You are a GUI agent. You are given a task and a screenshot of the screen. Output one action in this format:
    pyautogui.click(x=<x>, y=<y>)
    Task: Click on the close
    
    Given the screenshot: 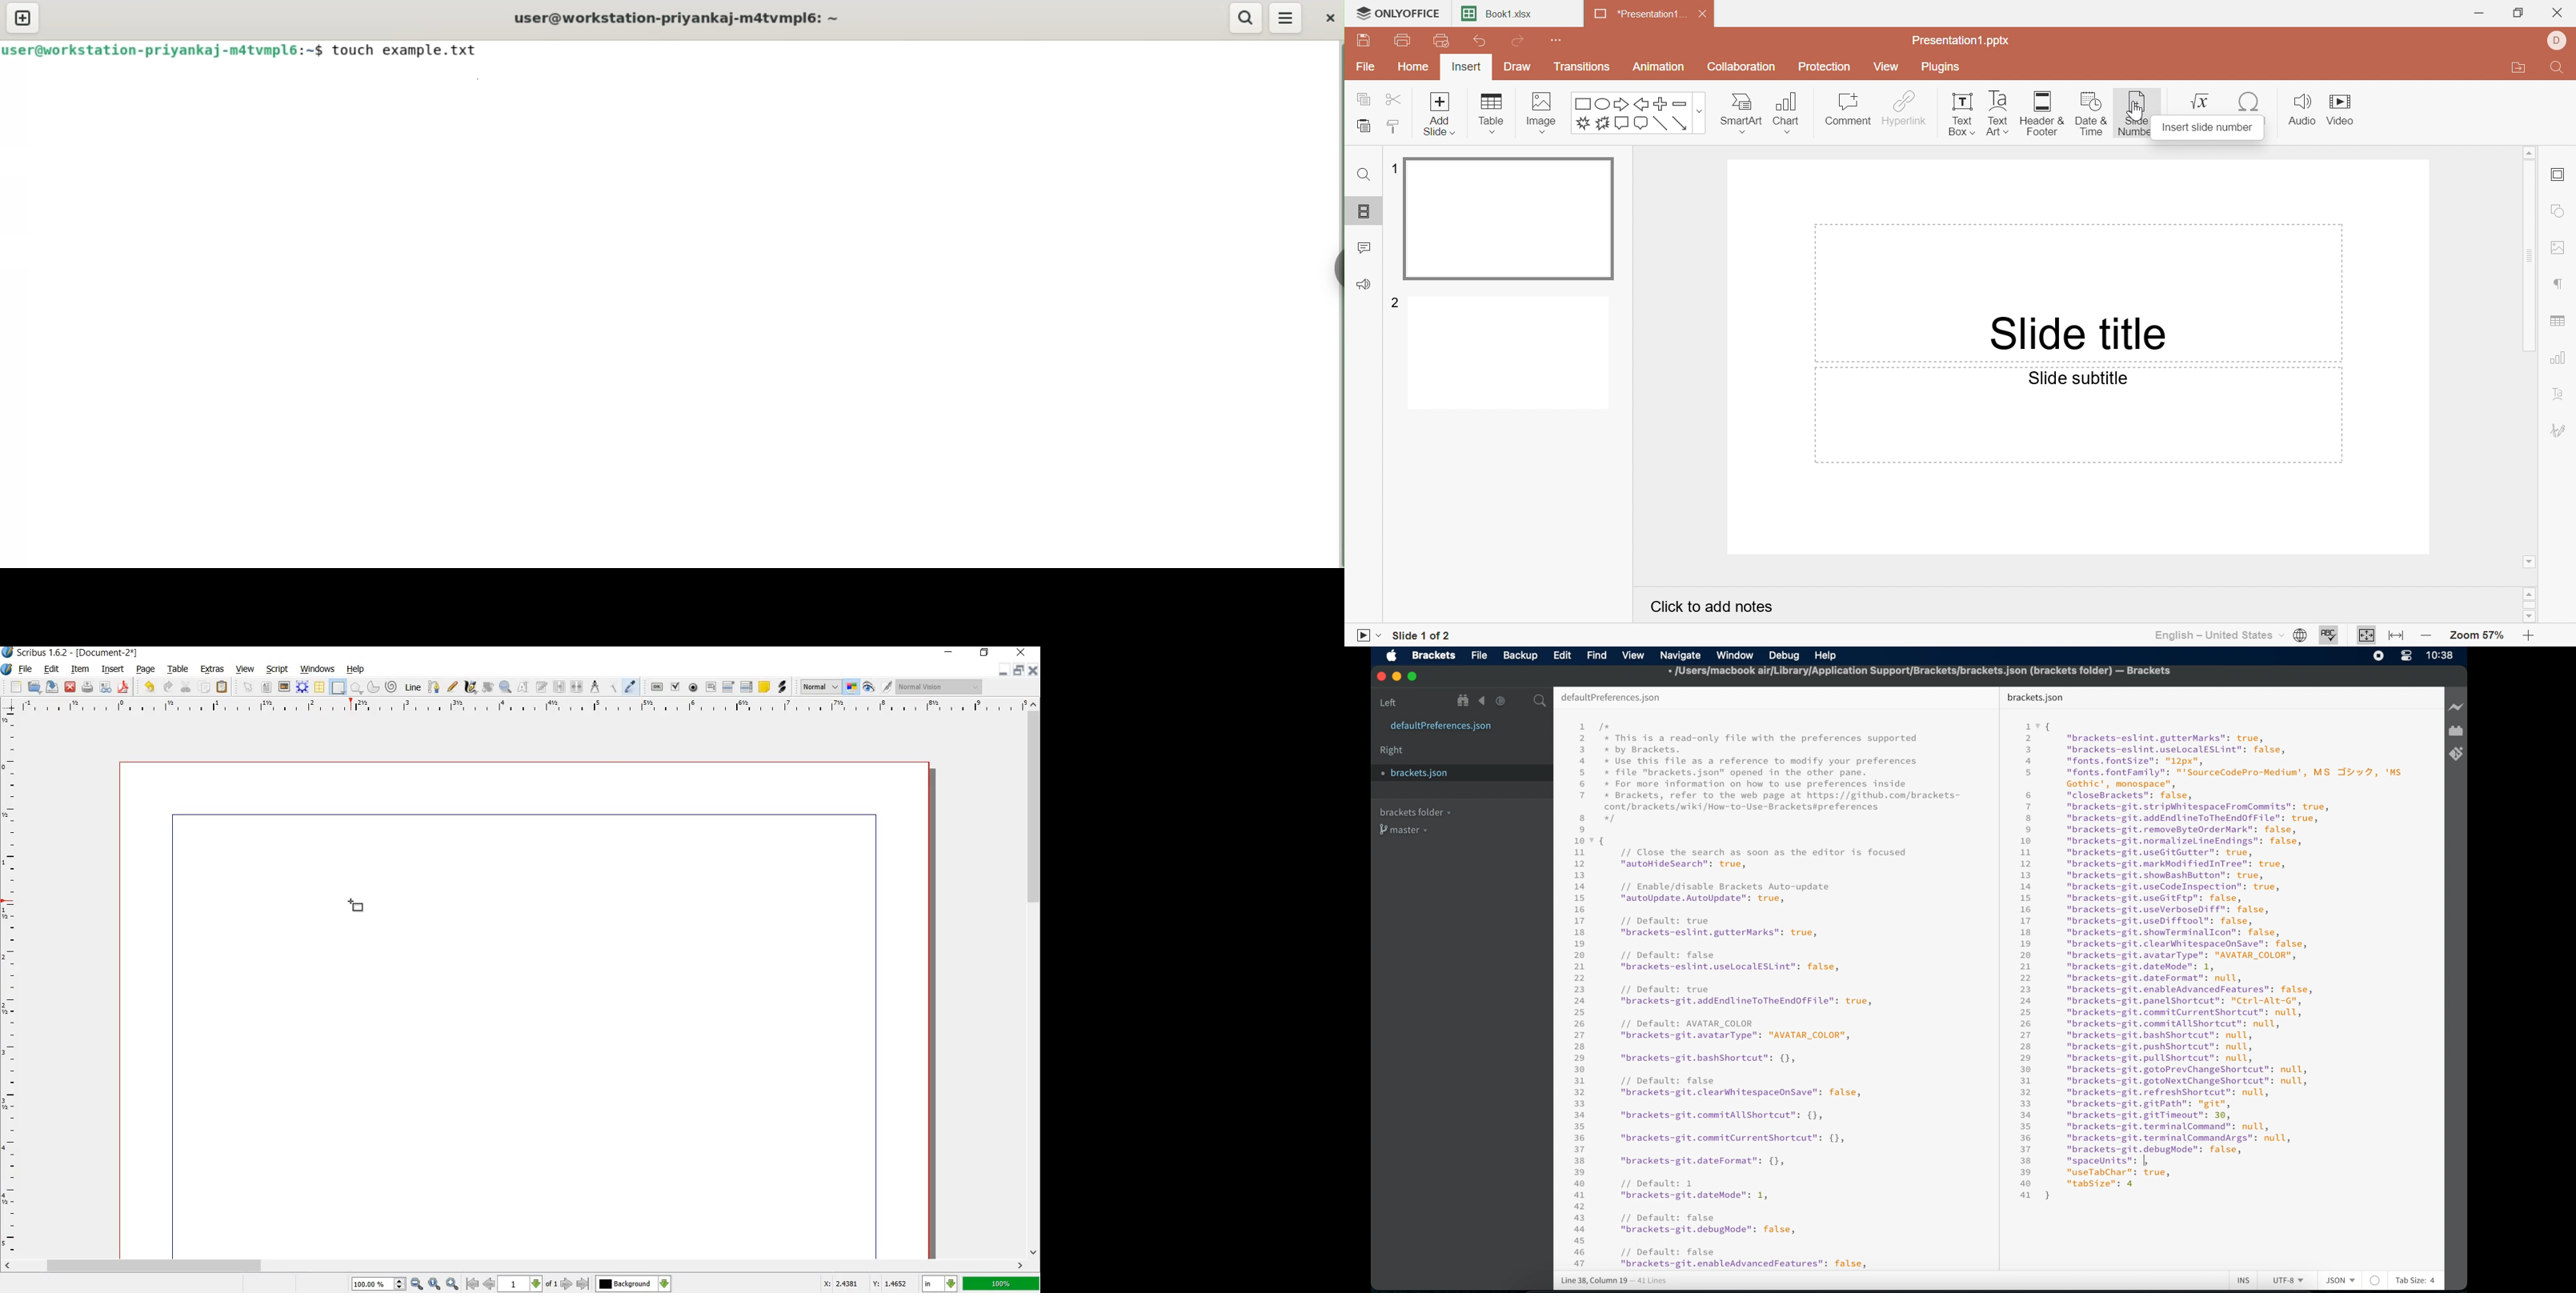 What is the action you would take?
    pyautogui.click(x=1382, y=677)
    